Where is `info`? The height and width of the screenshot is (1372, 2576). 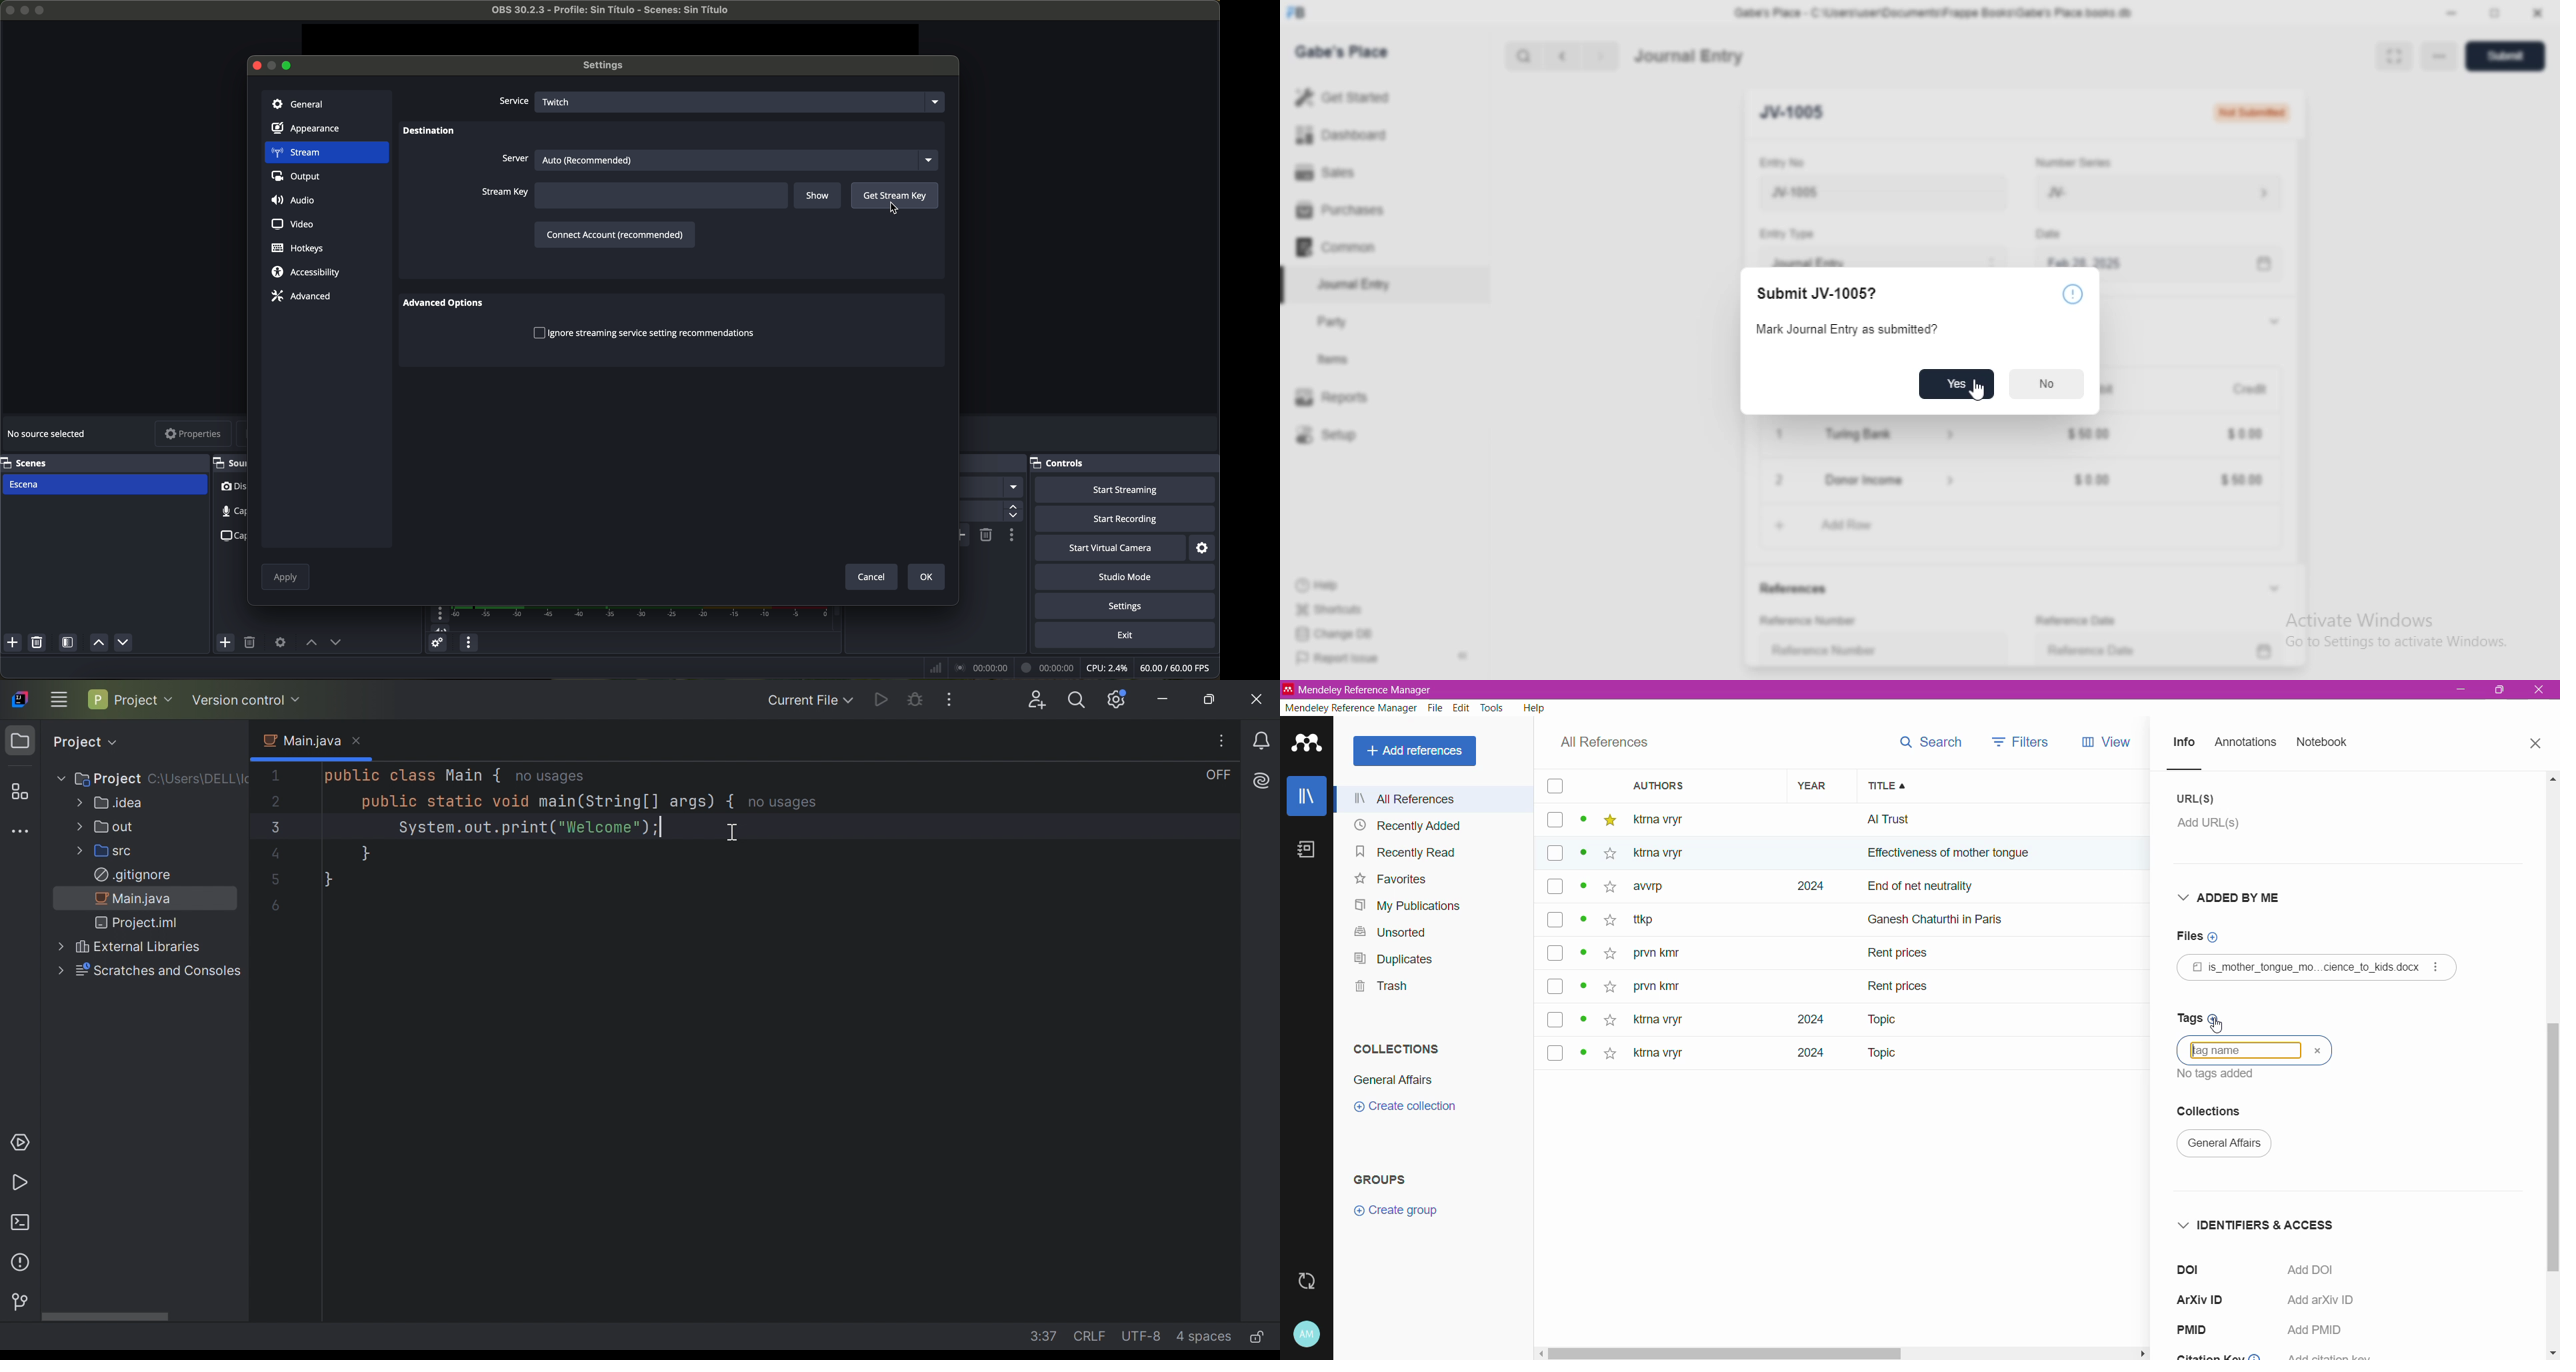 info is located at coordinates (2072, 293).